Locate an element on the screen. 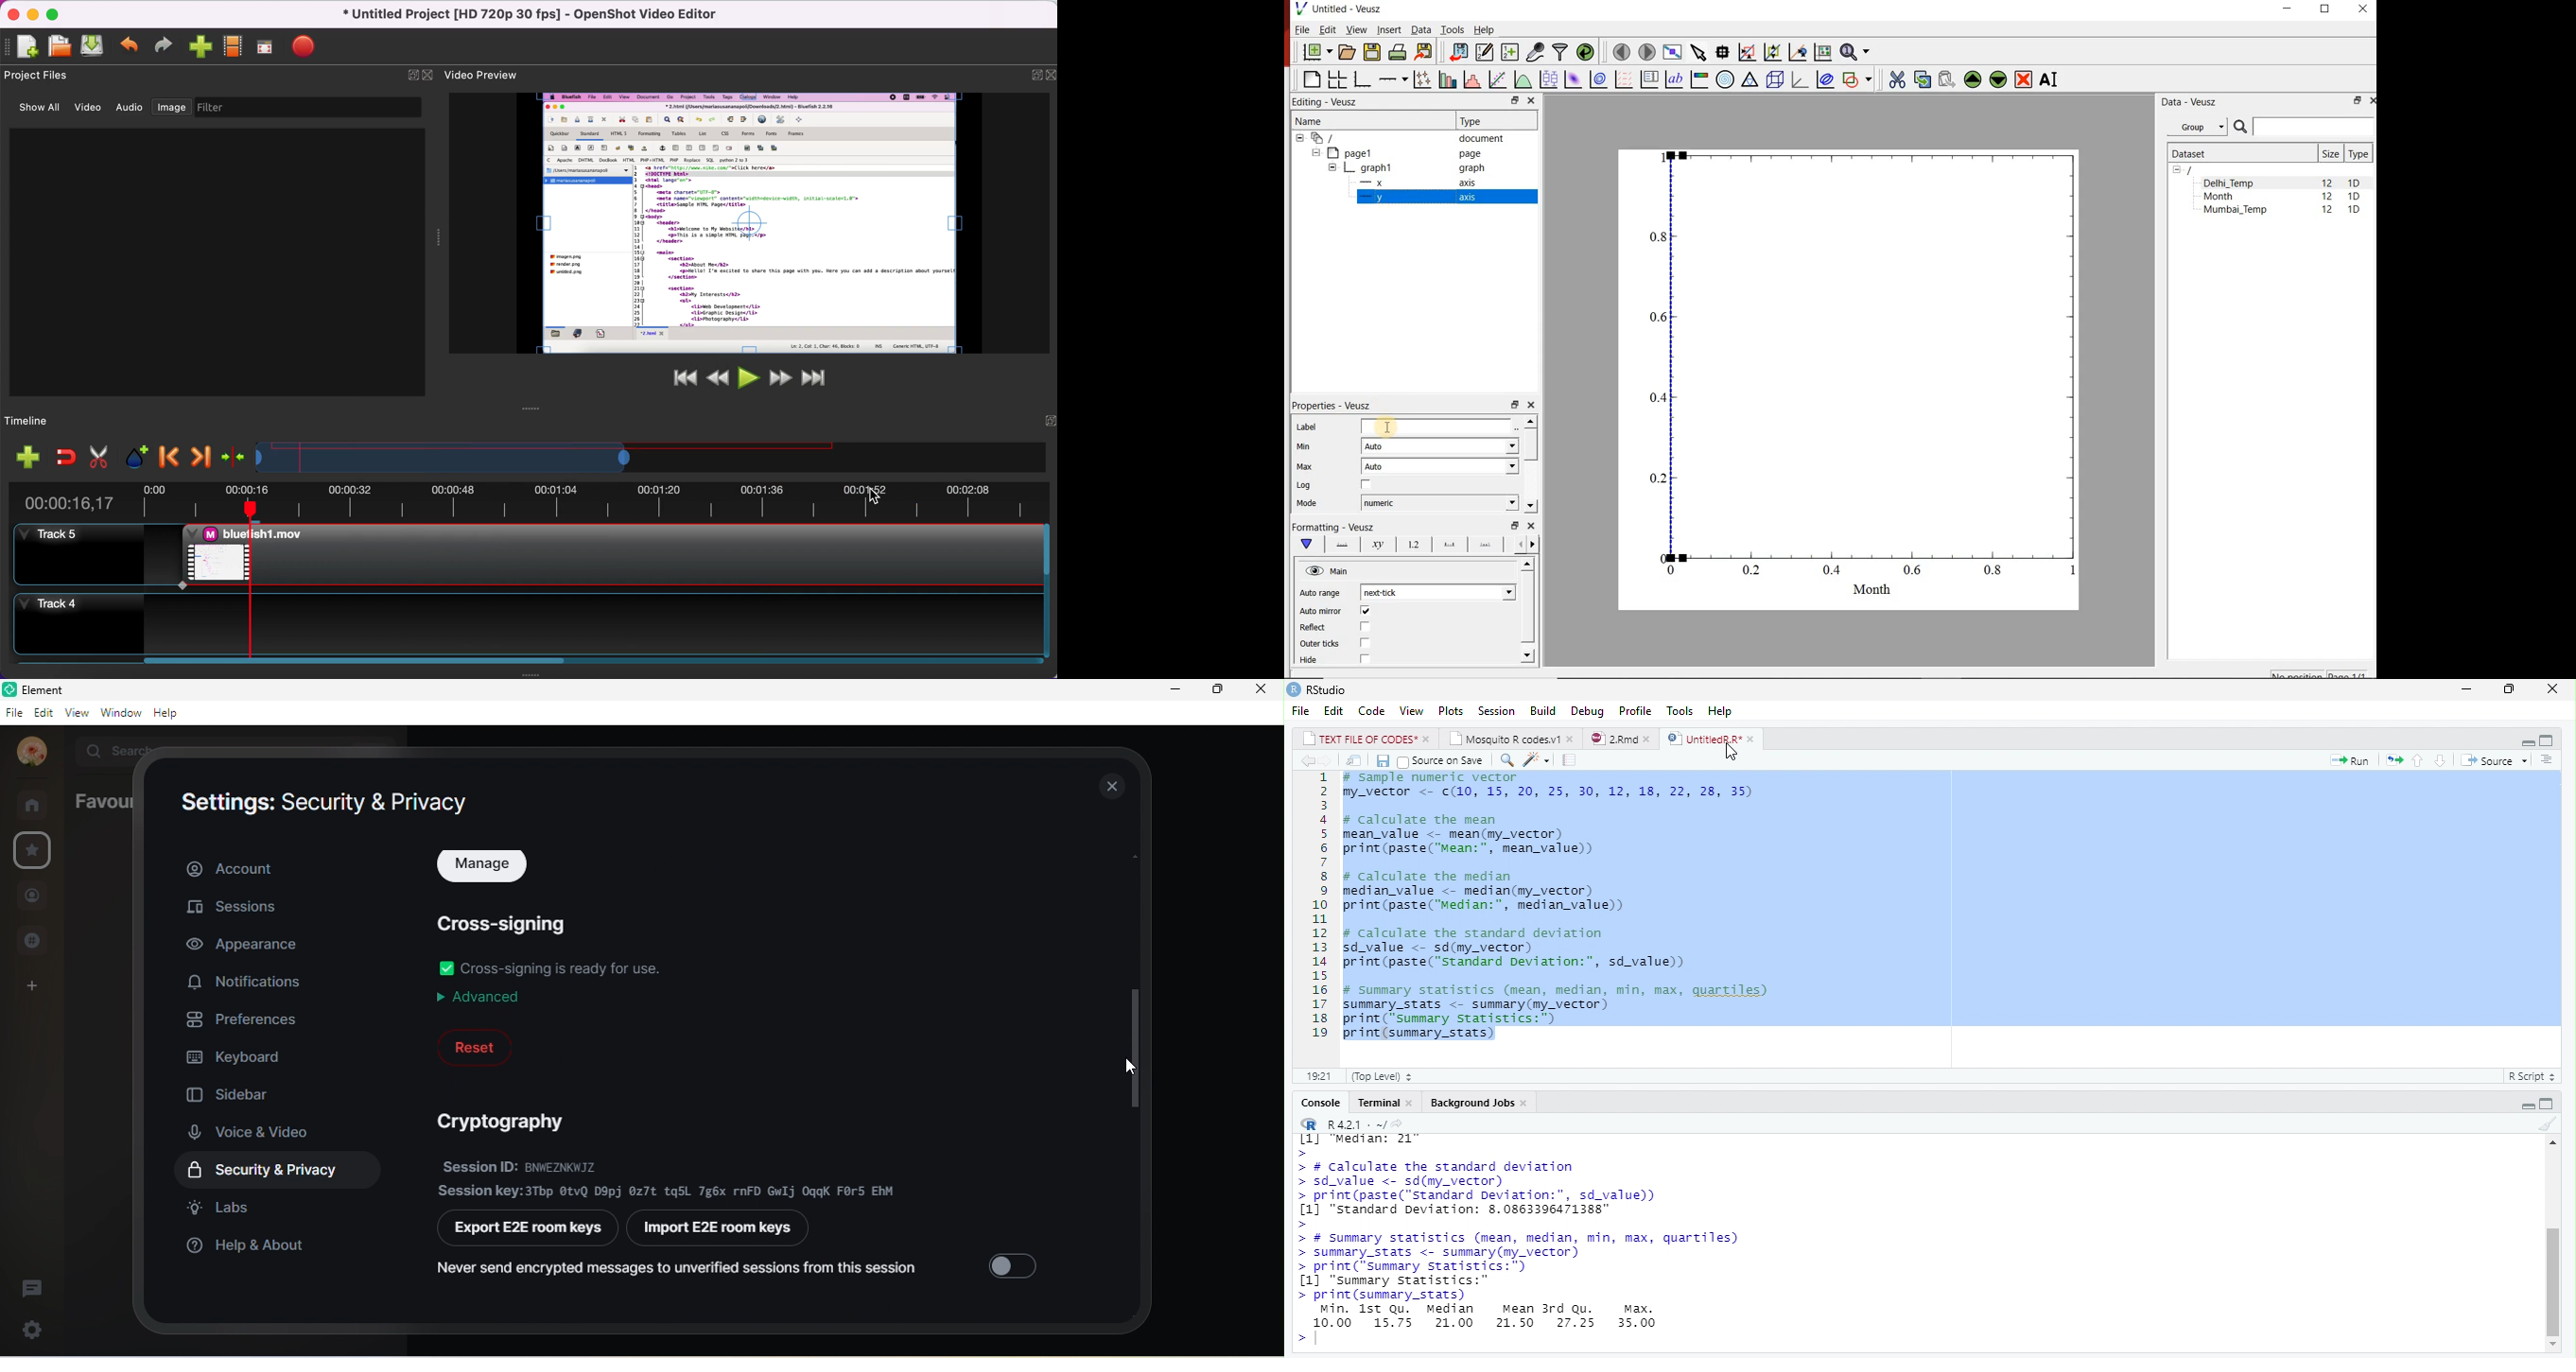  advanced is located at coordinates (482, 997).